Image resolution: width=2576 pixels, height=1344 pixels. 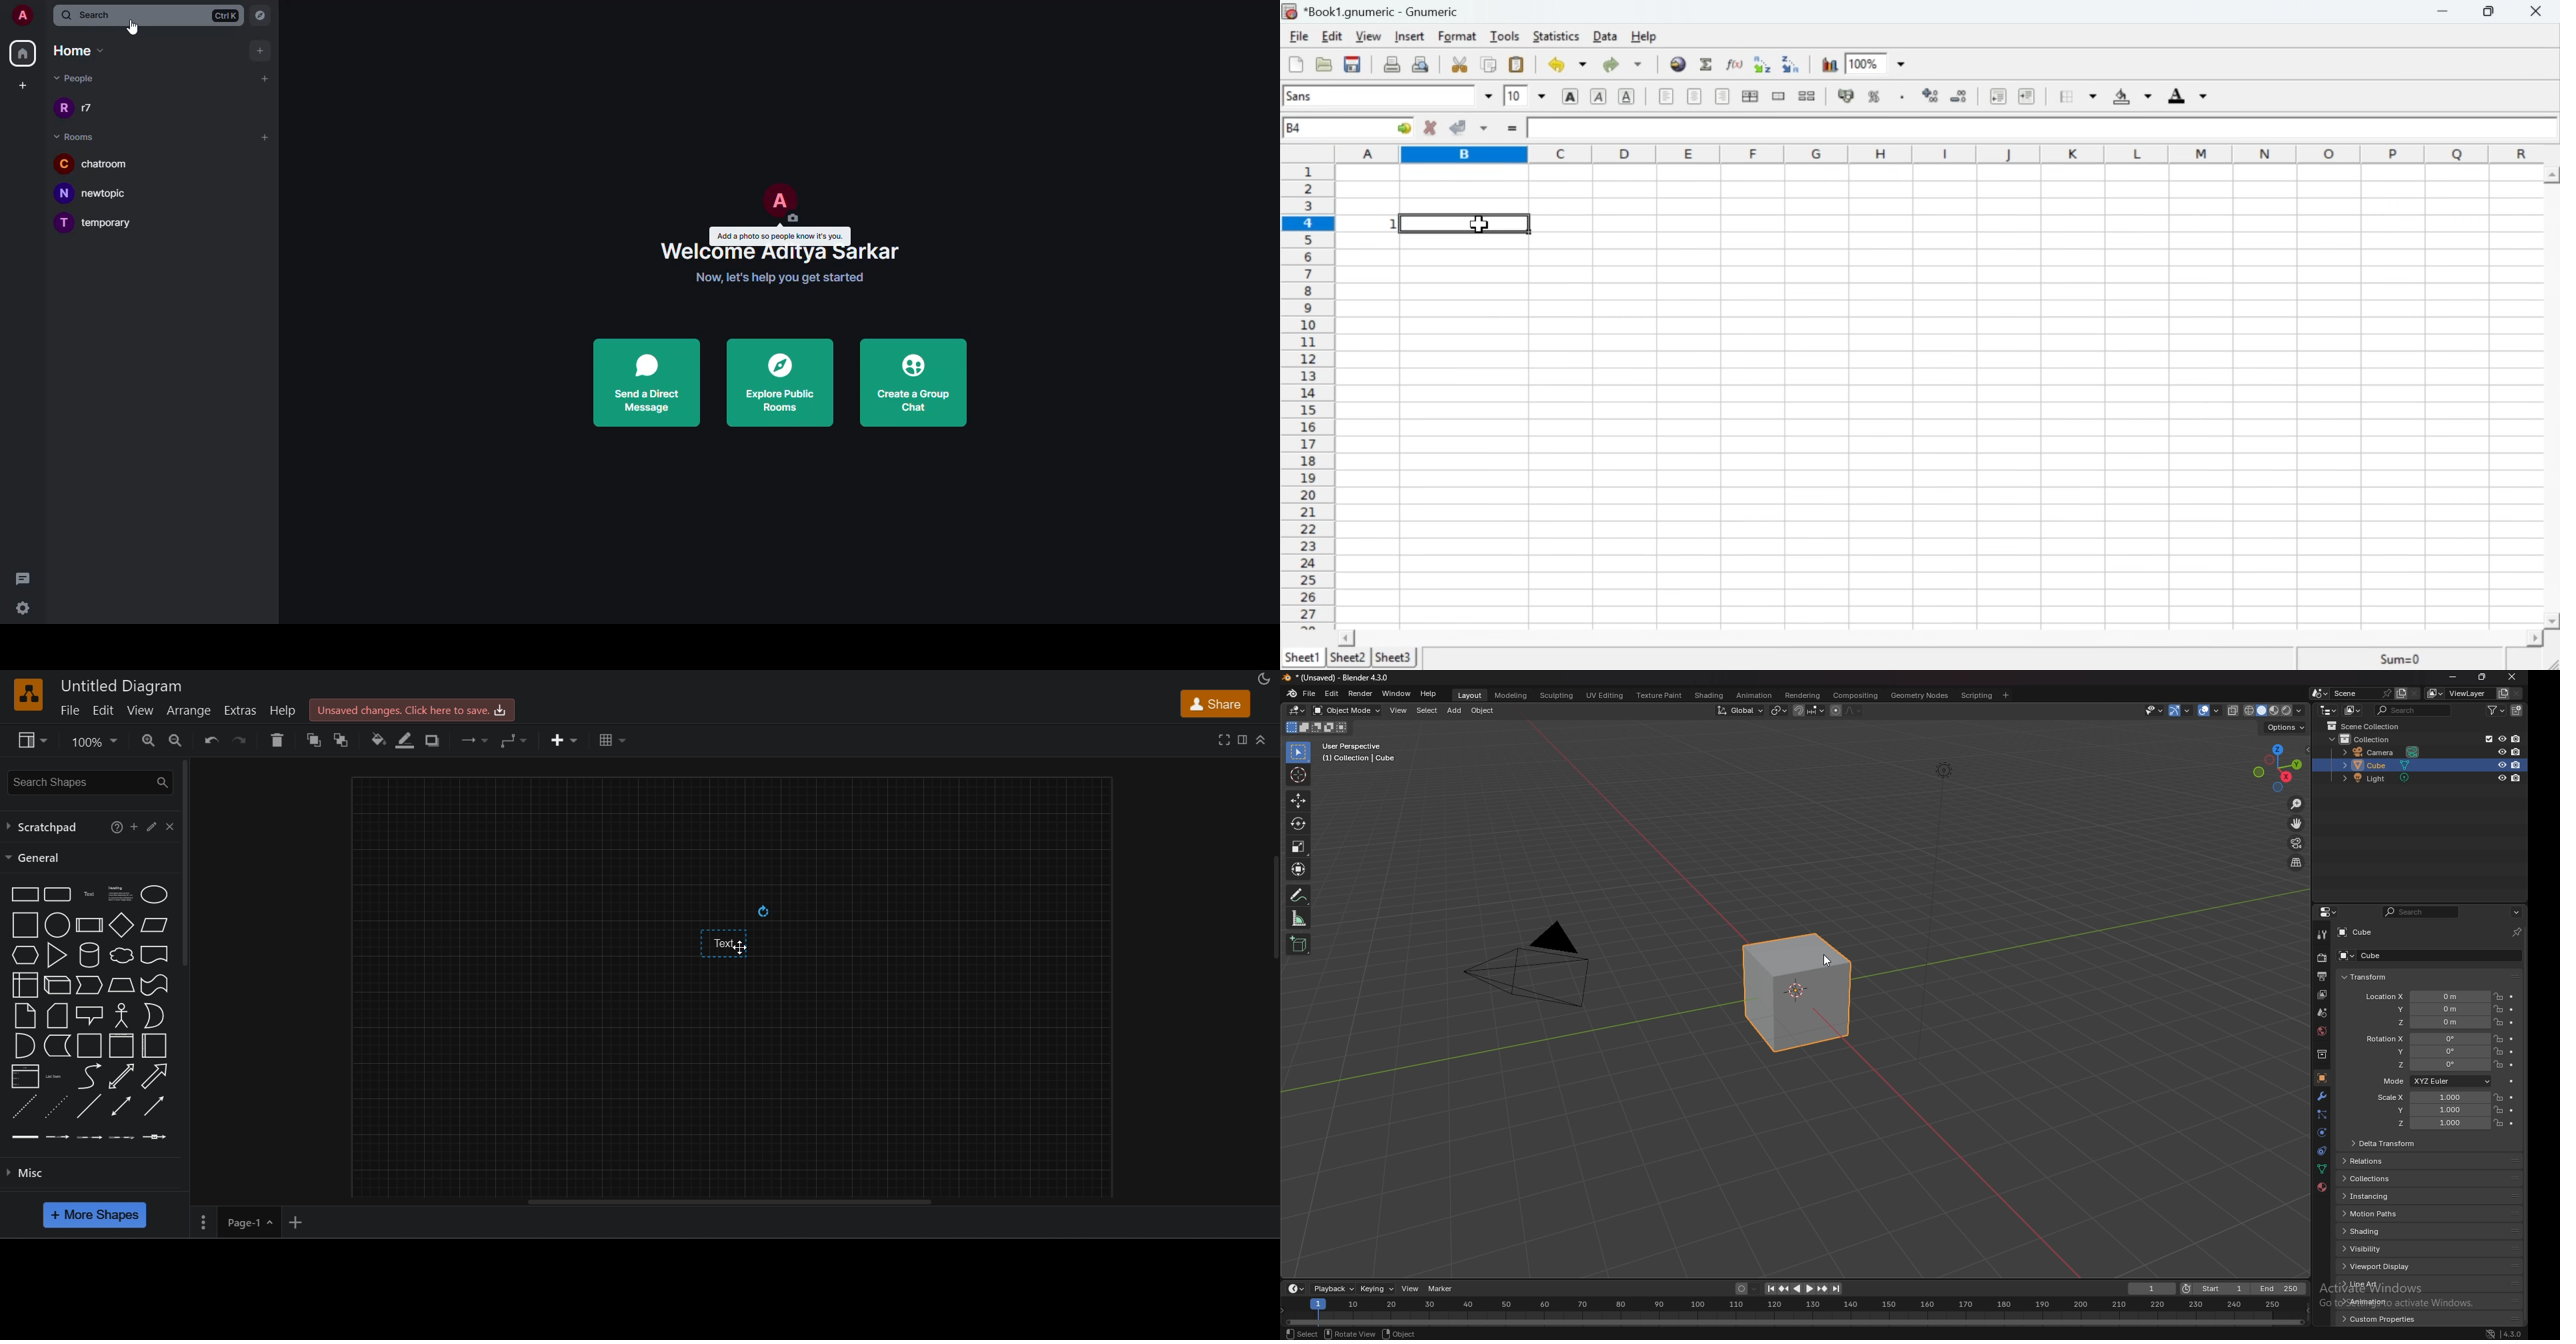 What do you see at coordinates (25, 955) in the screenshot?
I see `Hexagon` at bounding box center [25, 955].